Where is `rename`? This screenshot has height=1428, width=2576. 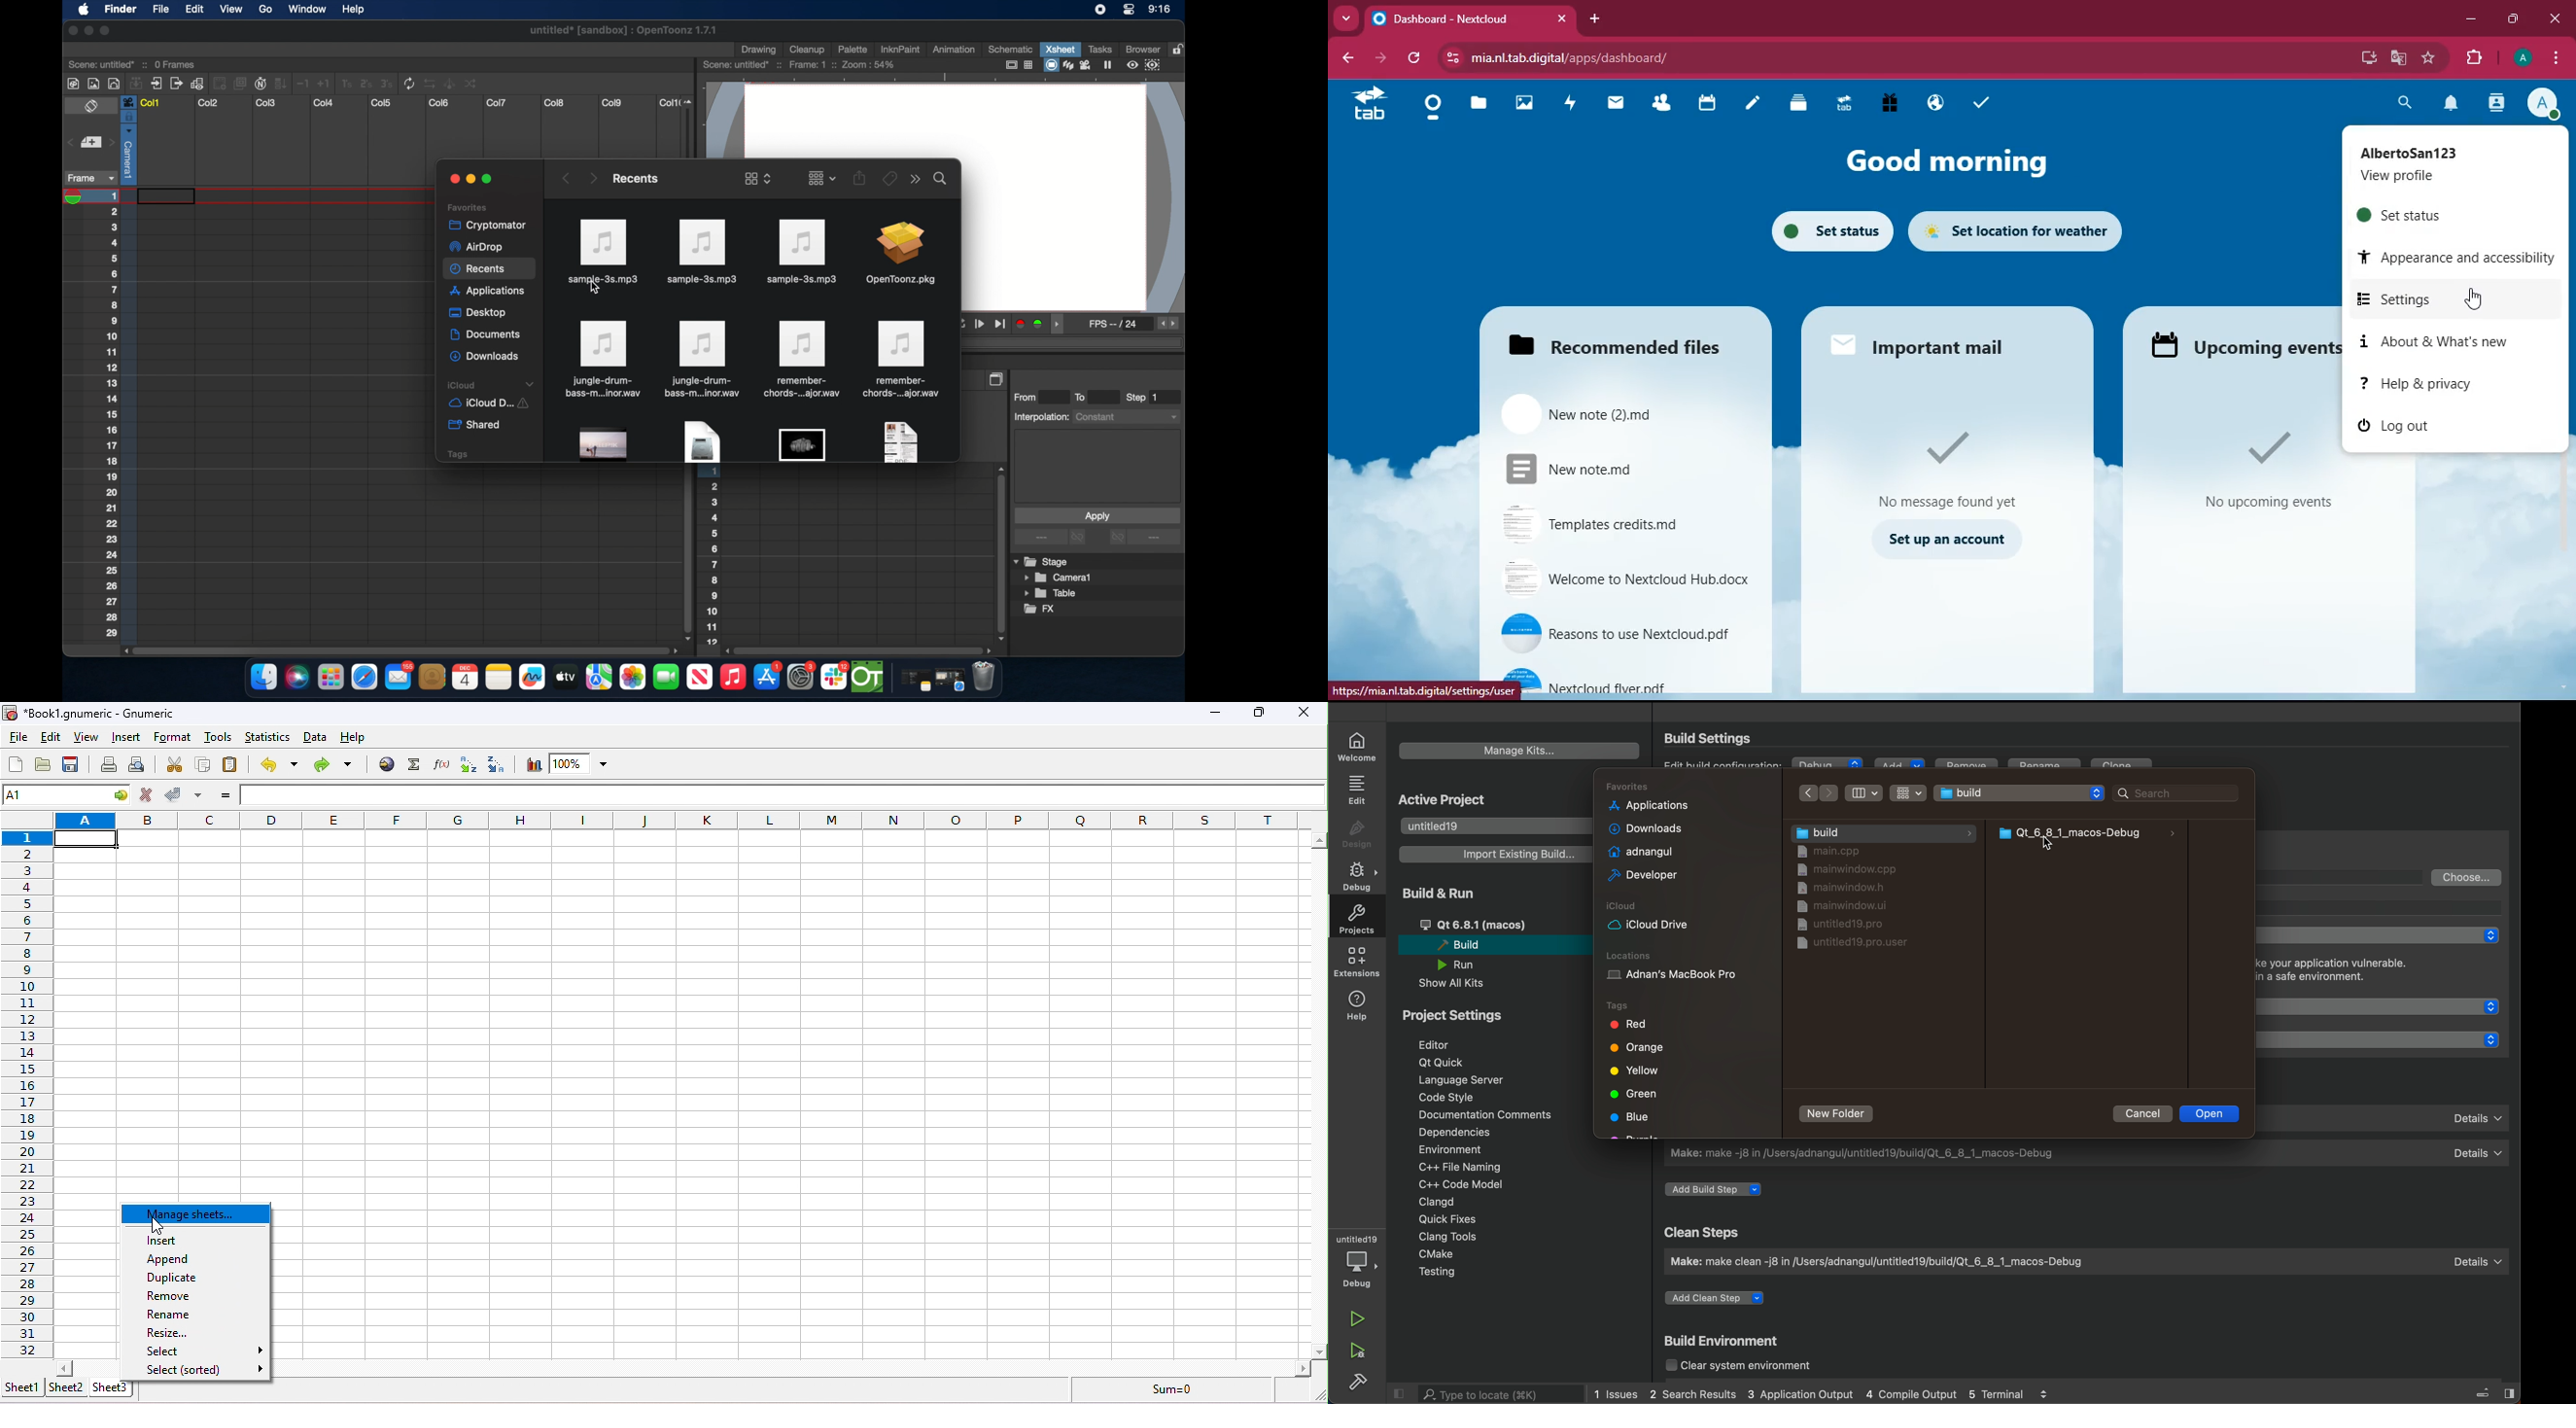 rename is located at coordinates (191, 1315).